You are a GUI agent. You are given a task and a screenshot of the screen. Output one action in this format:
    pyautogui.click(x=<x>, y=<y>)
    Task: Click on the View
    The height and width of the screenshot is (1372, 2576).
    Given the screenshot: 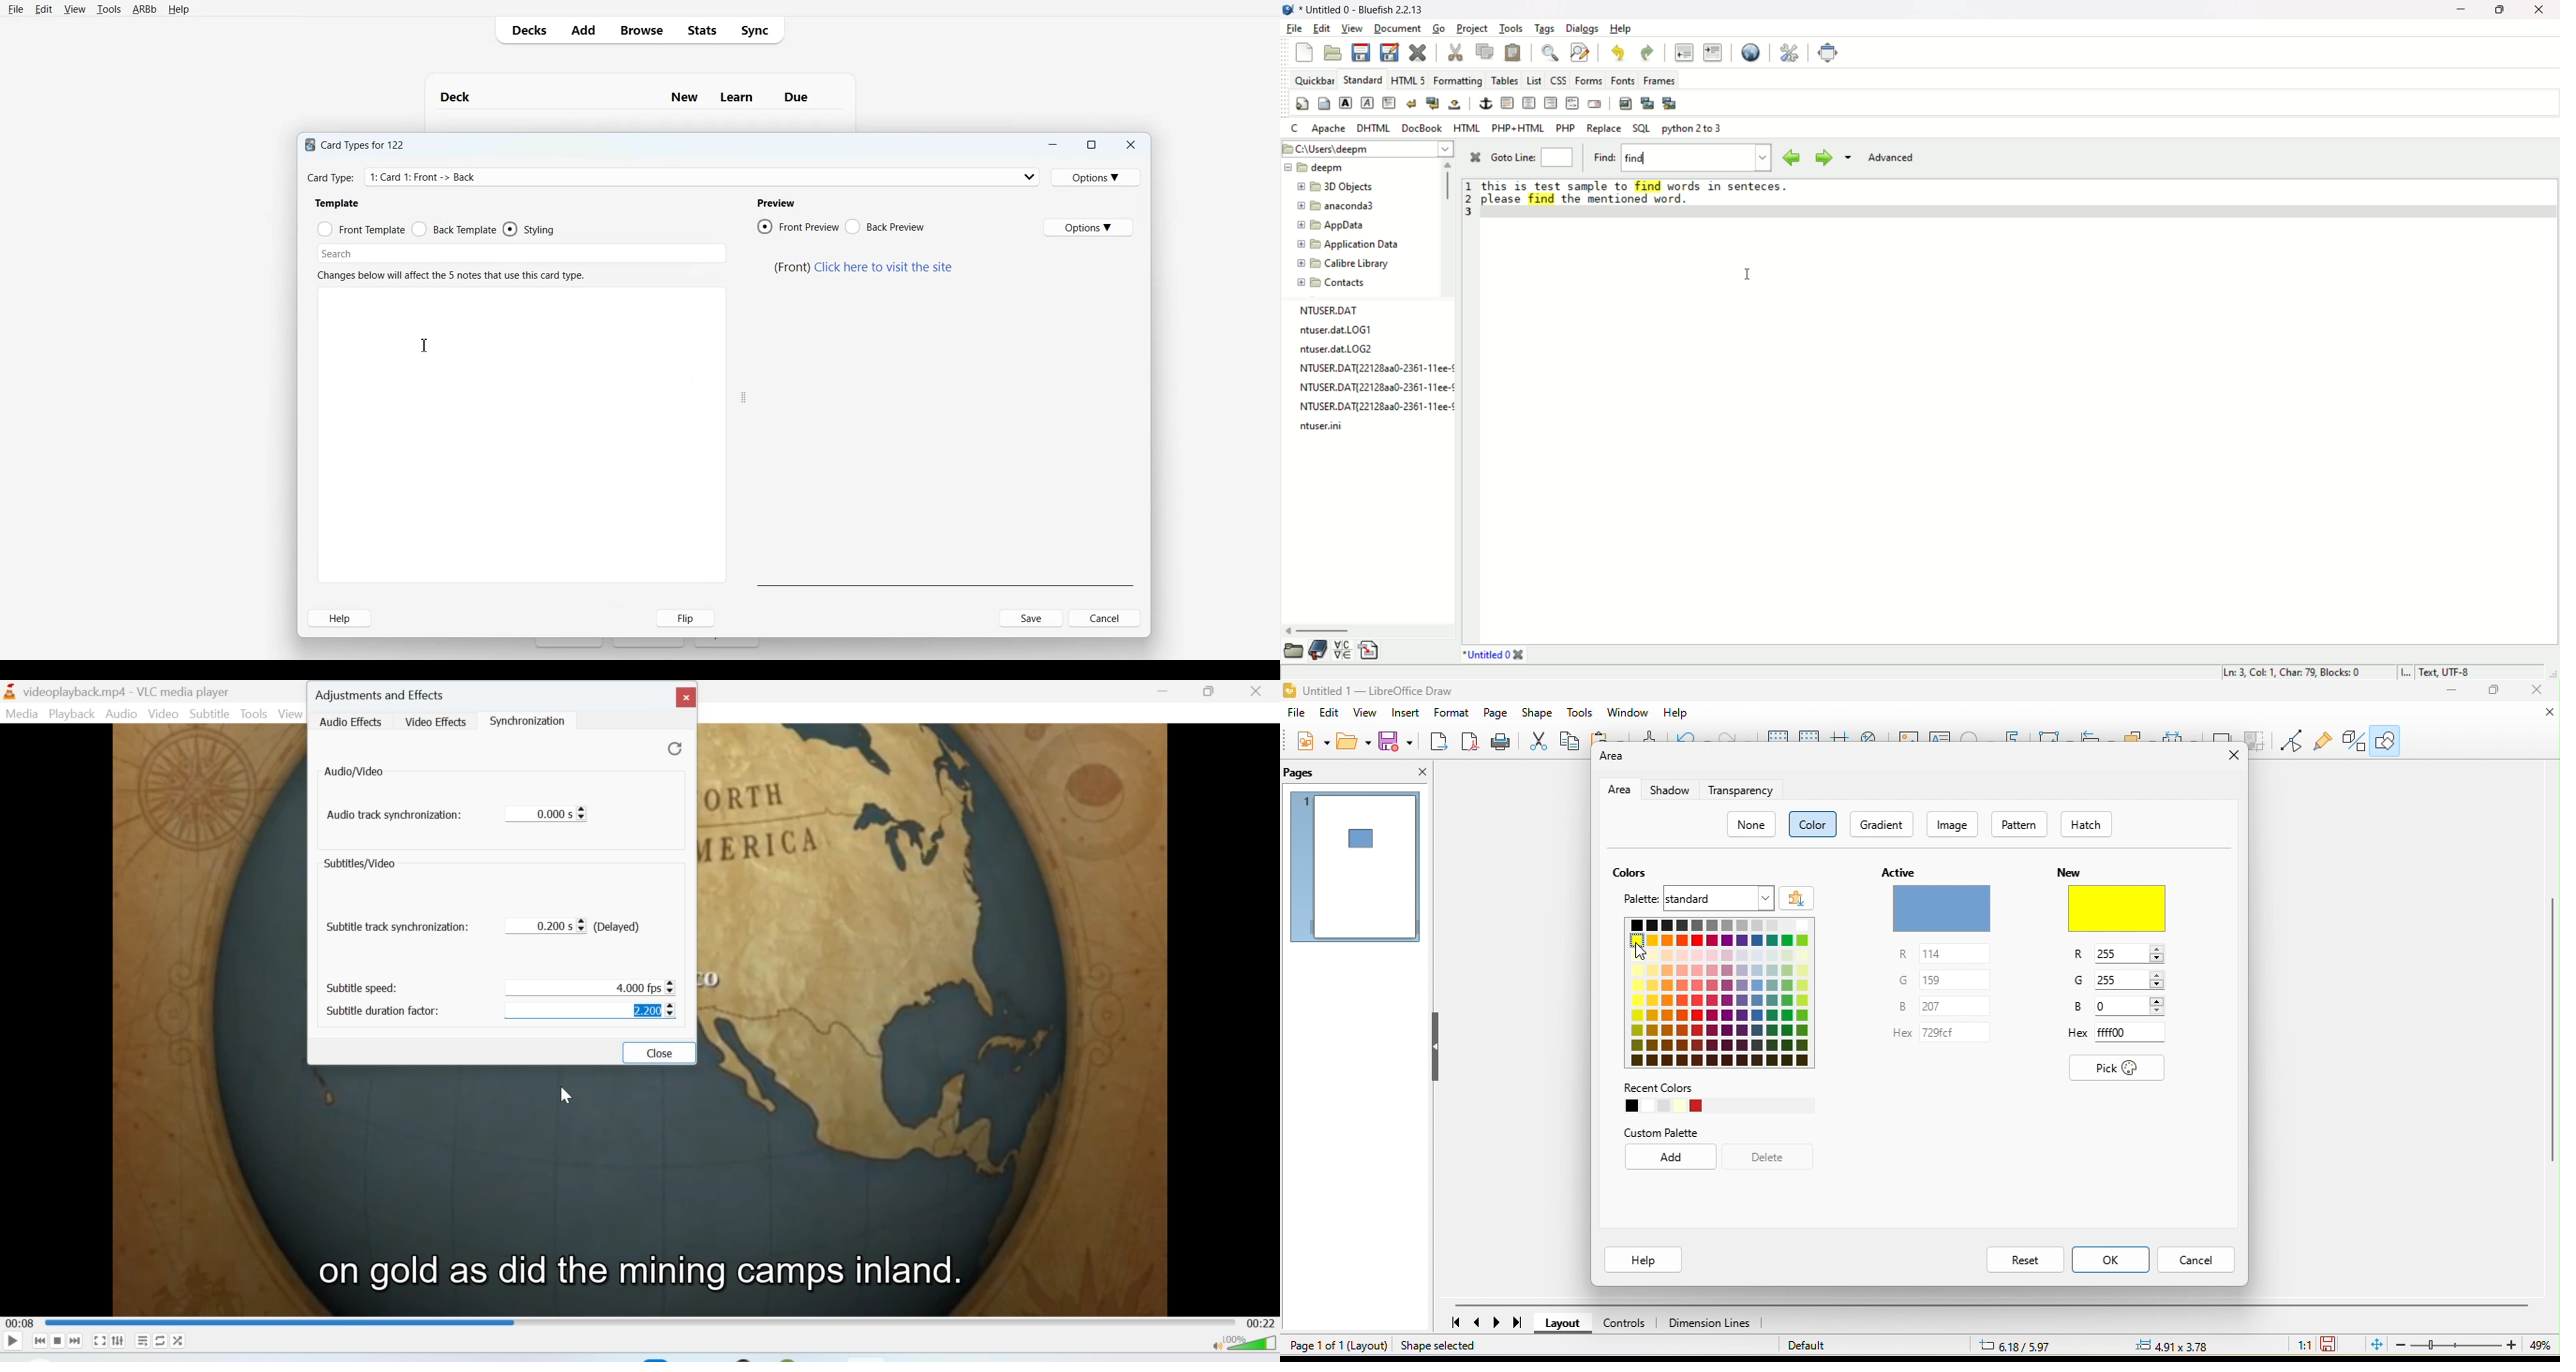 What is the action you would take?
    pyautogui.click(x=75, y=9)
    